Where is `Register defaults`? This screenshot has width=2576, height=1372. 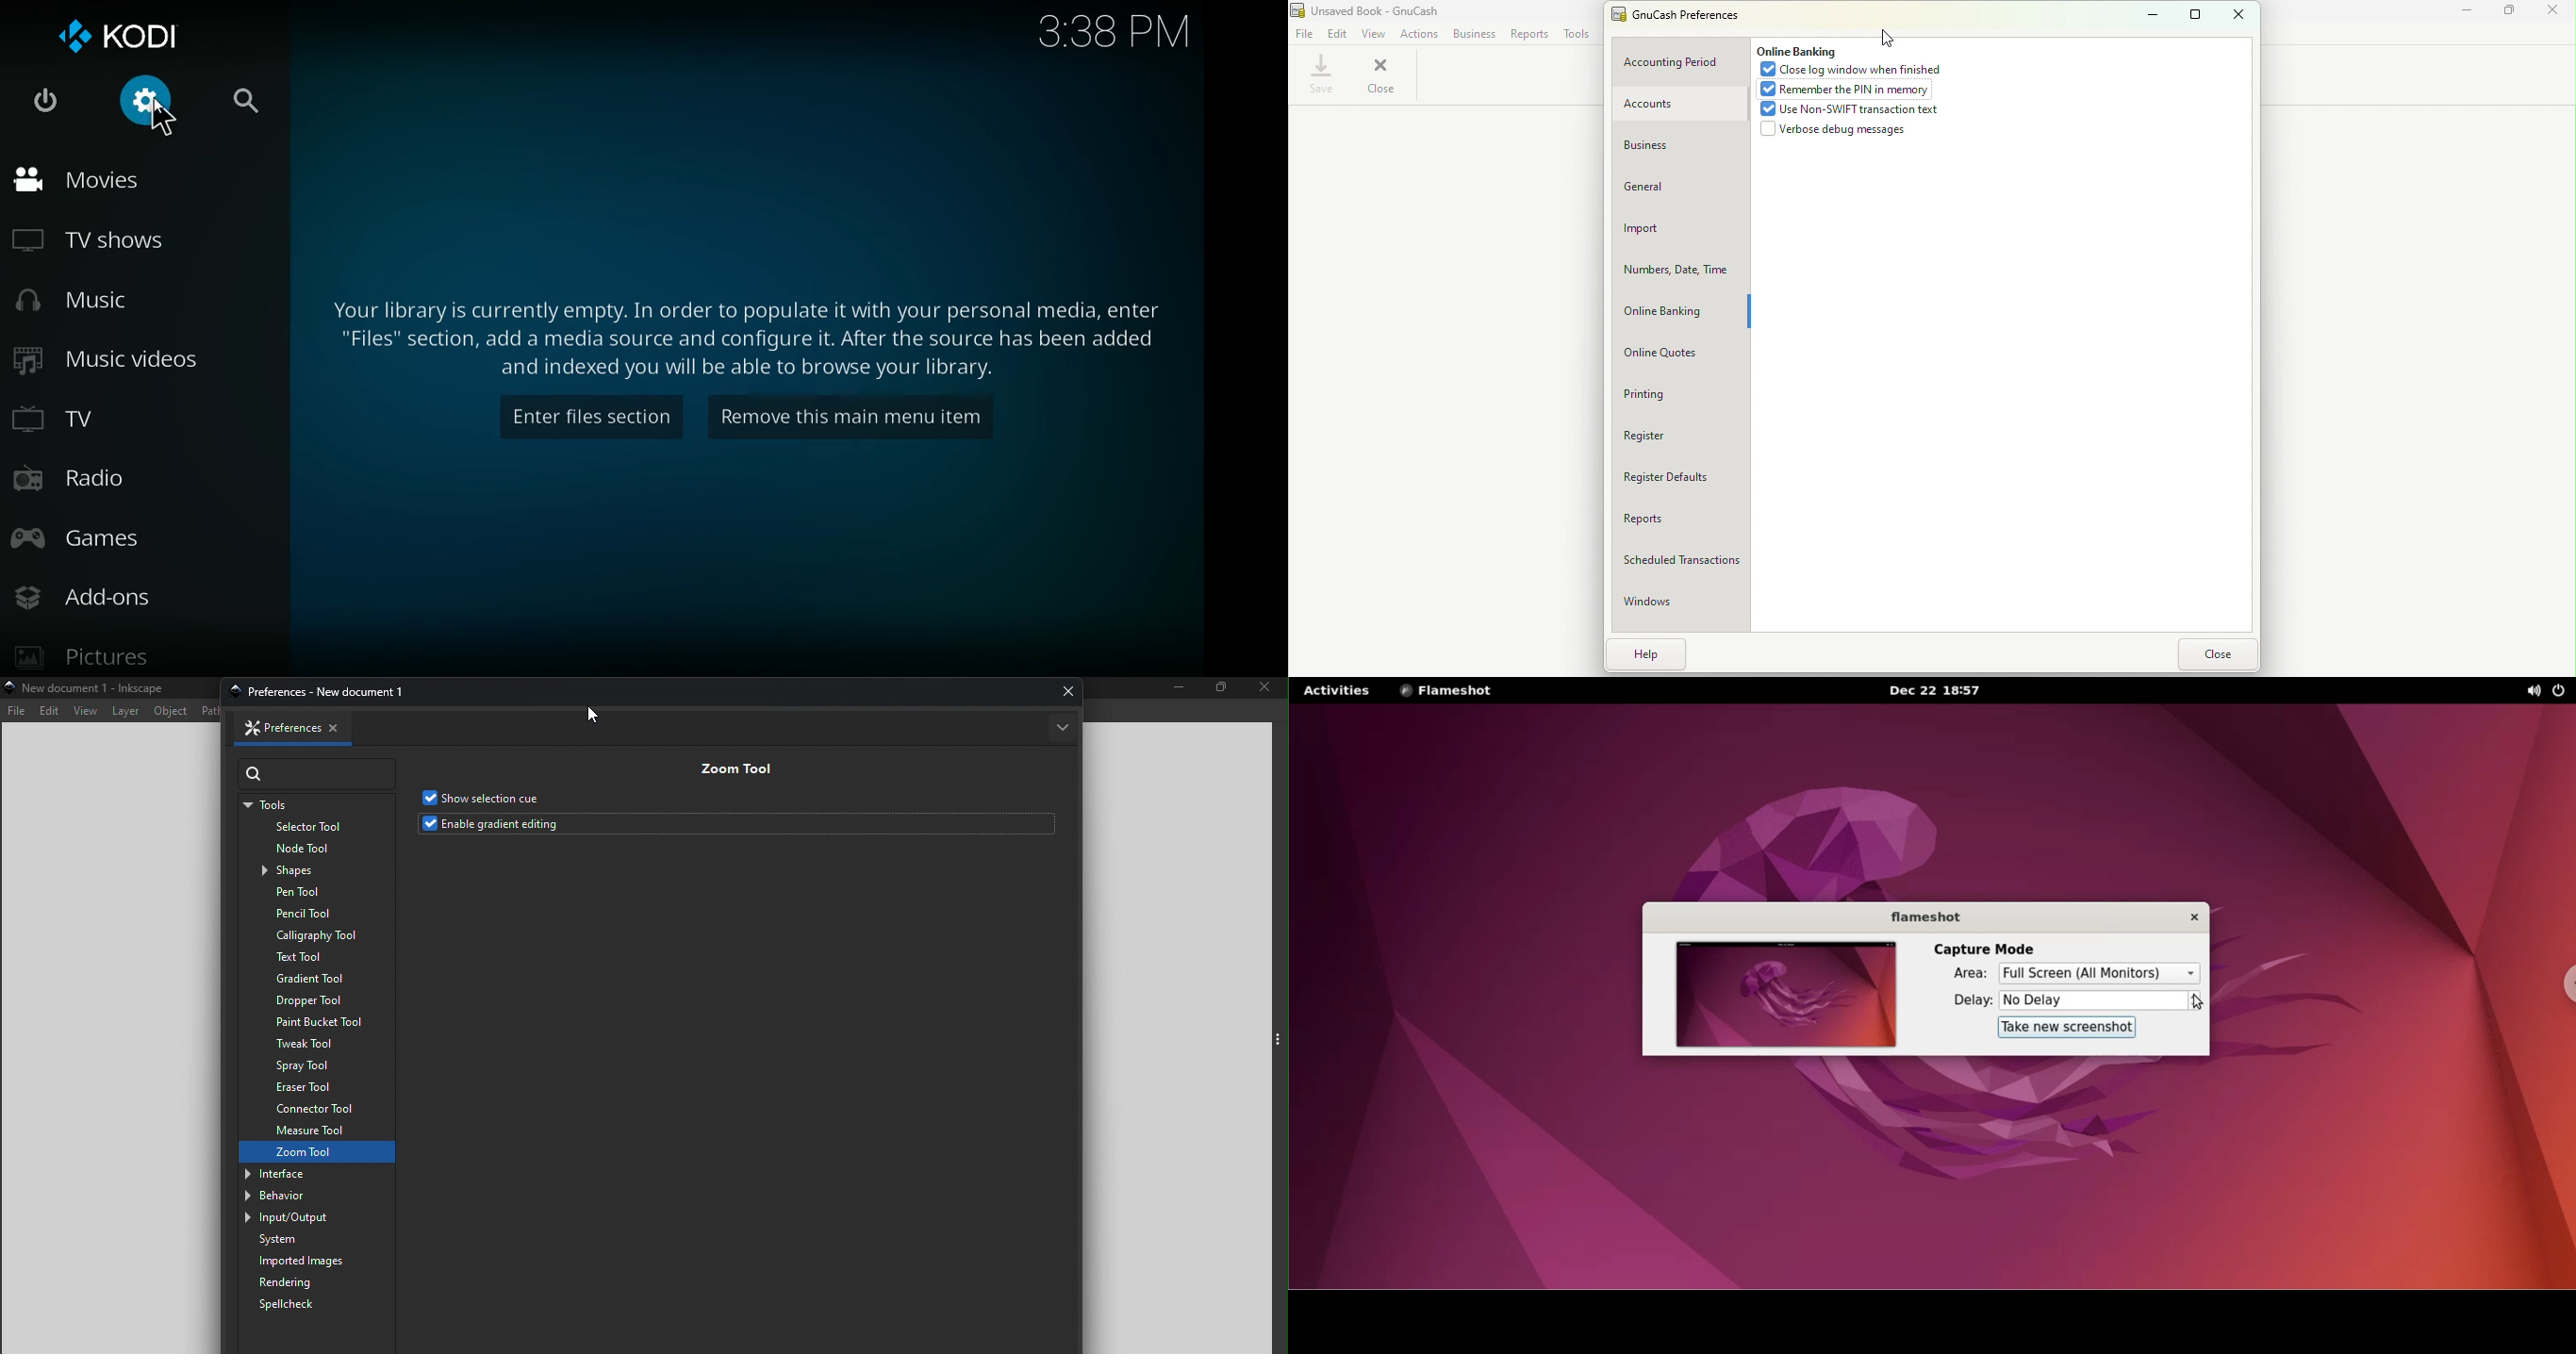 Register defaults is located at coordinates (1683, 477).